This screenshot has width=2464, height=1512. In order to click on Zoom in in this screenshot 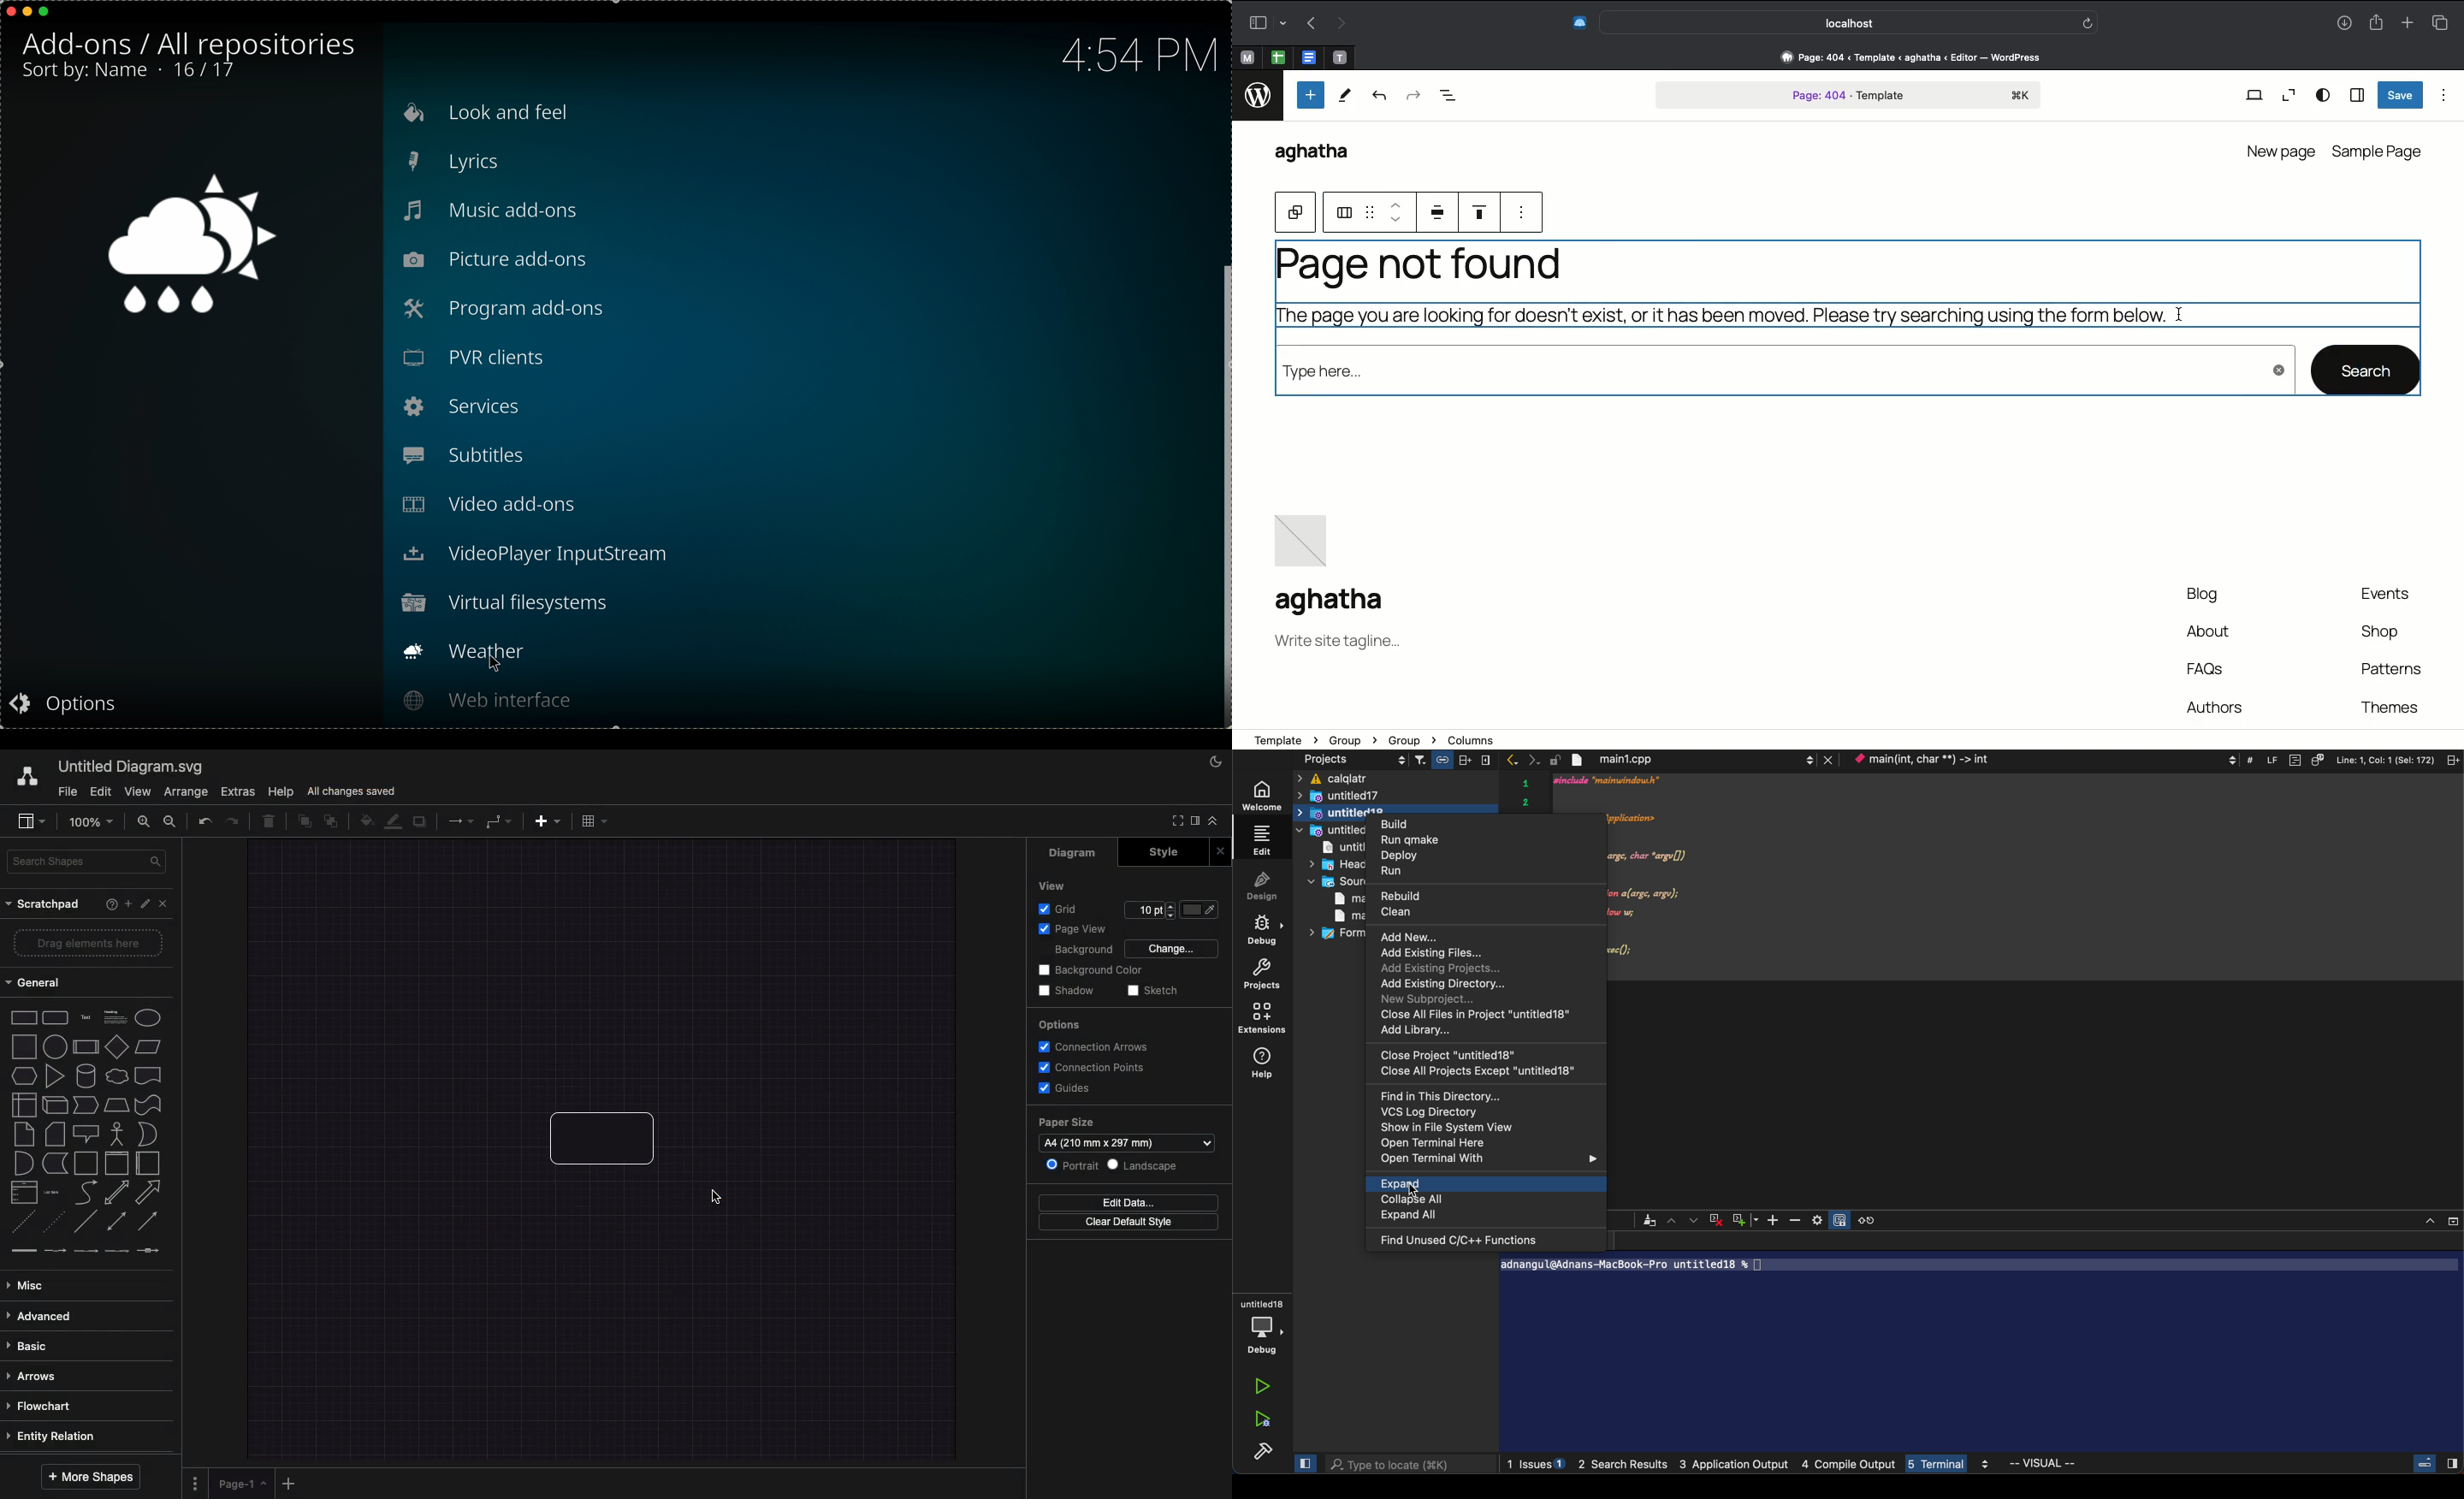, I will do `click(143, 822)`.